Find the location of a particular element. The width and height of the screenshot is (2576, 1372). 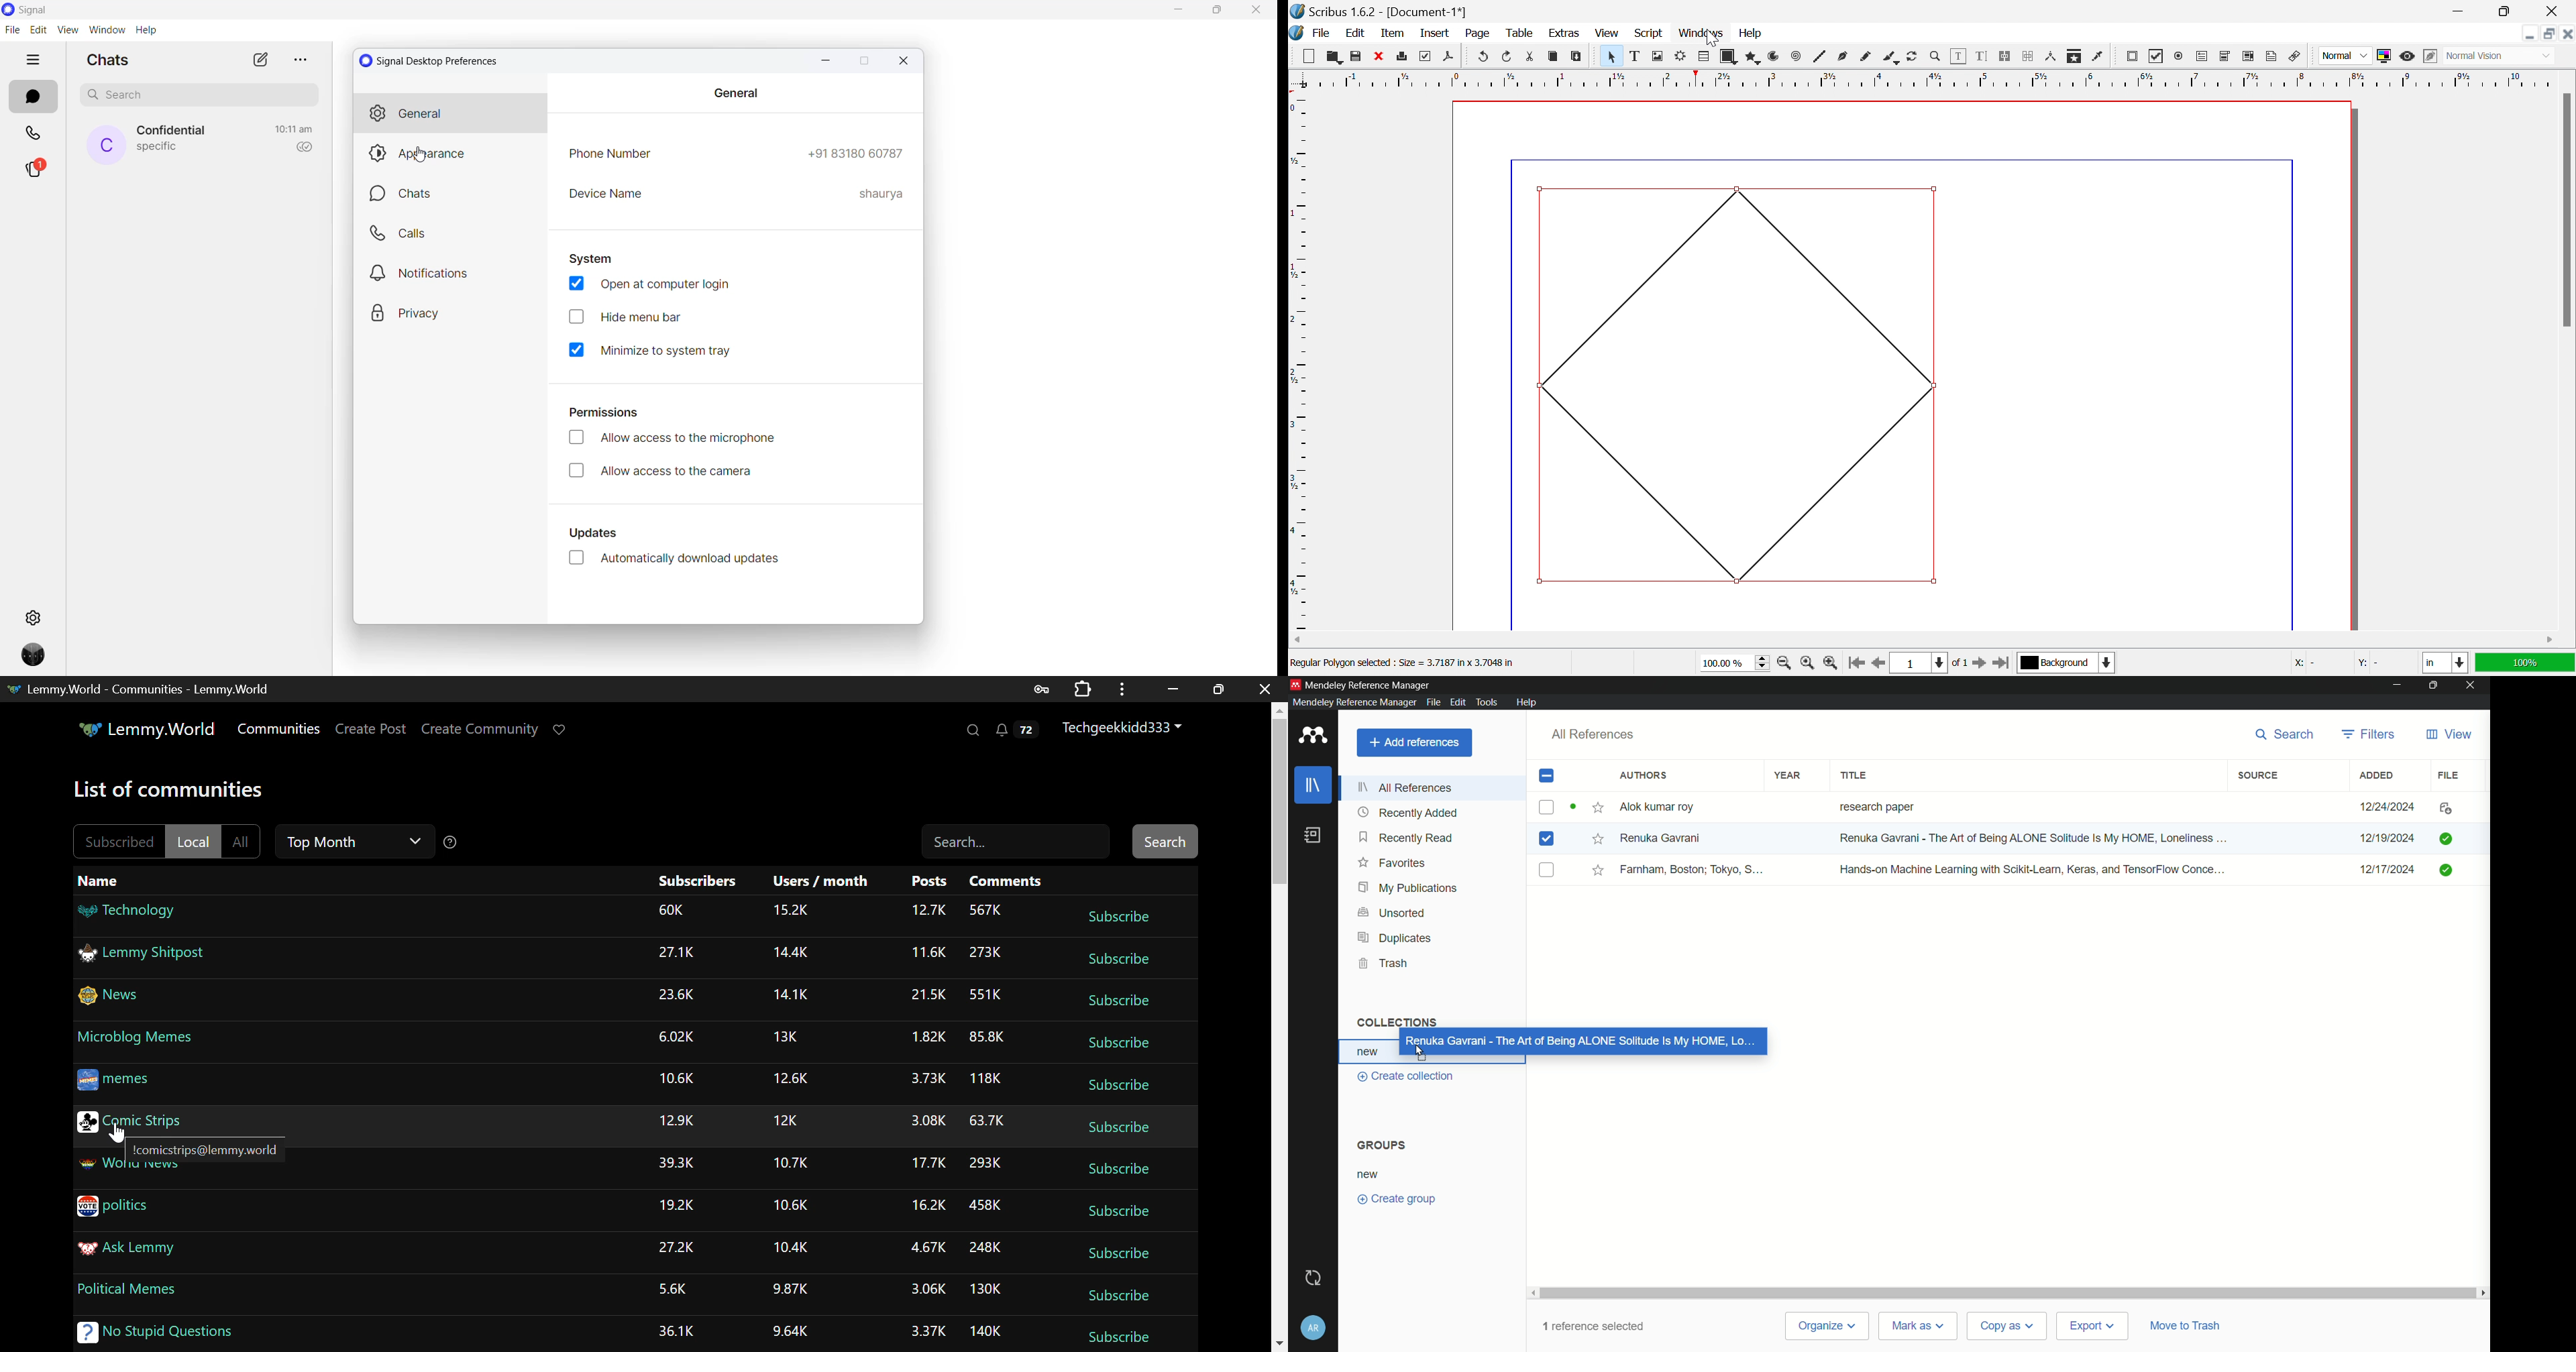

Close is located at coordinates (1377, 54).